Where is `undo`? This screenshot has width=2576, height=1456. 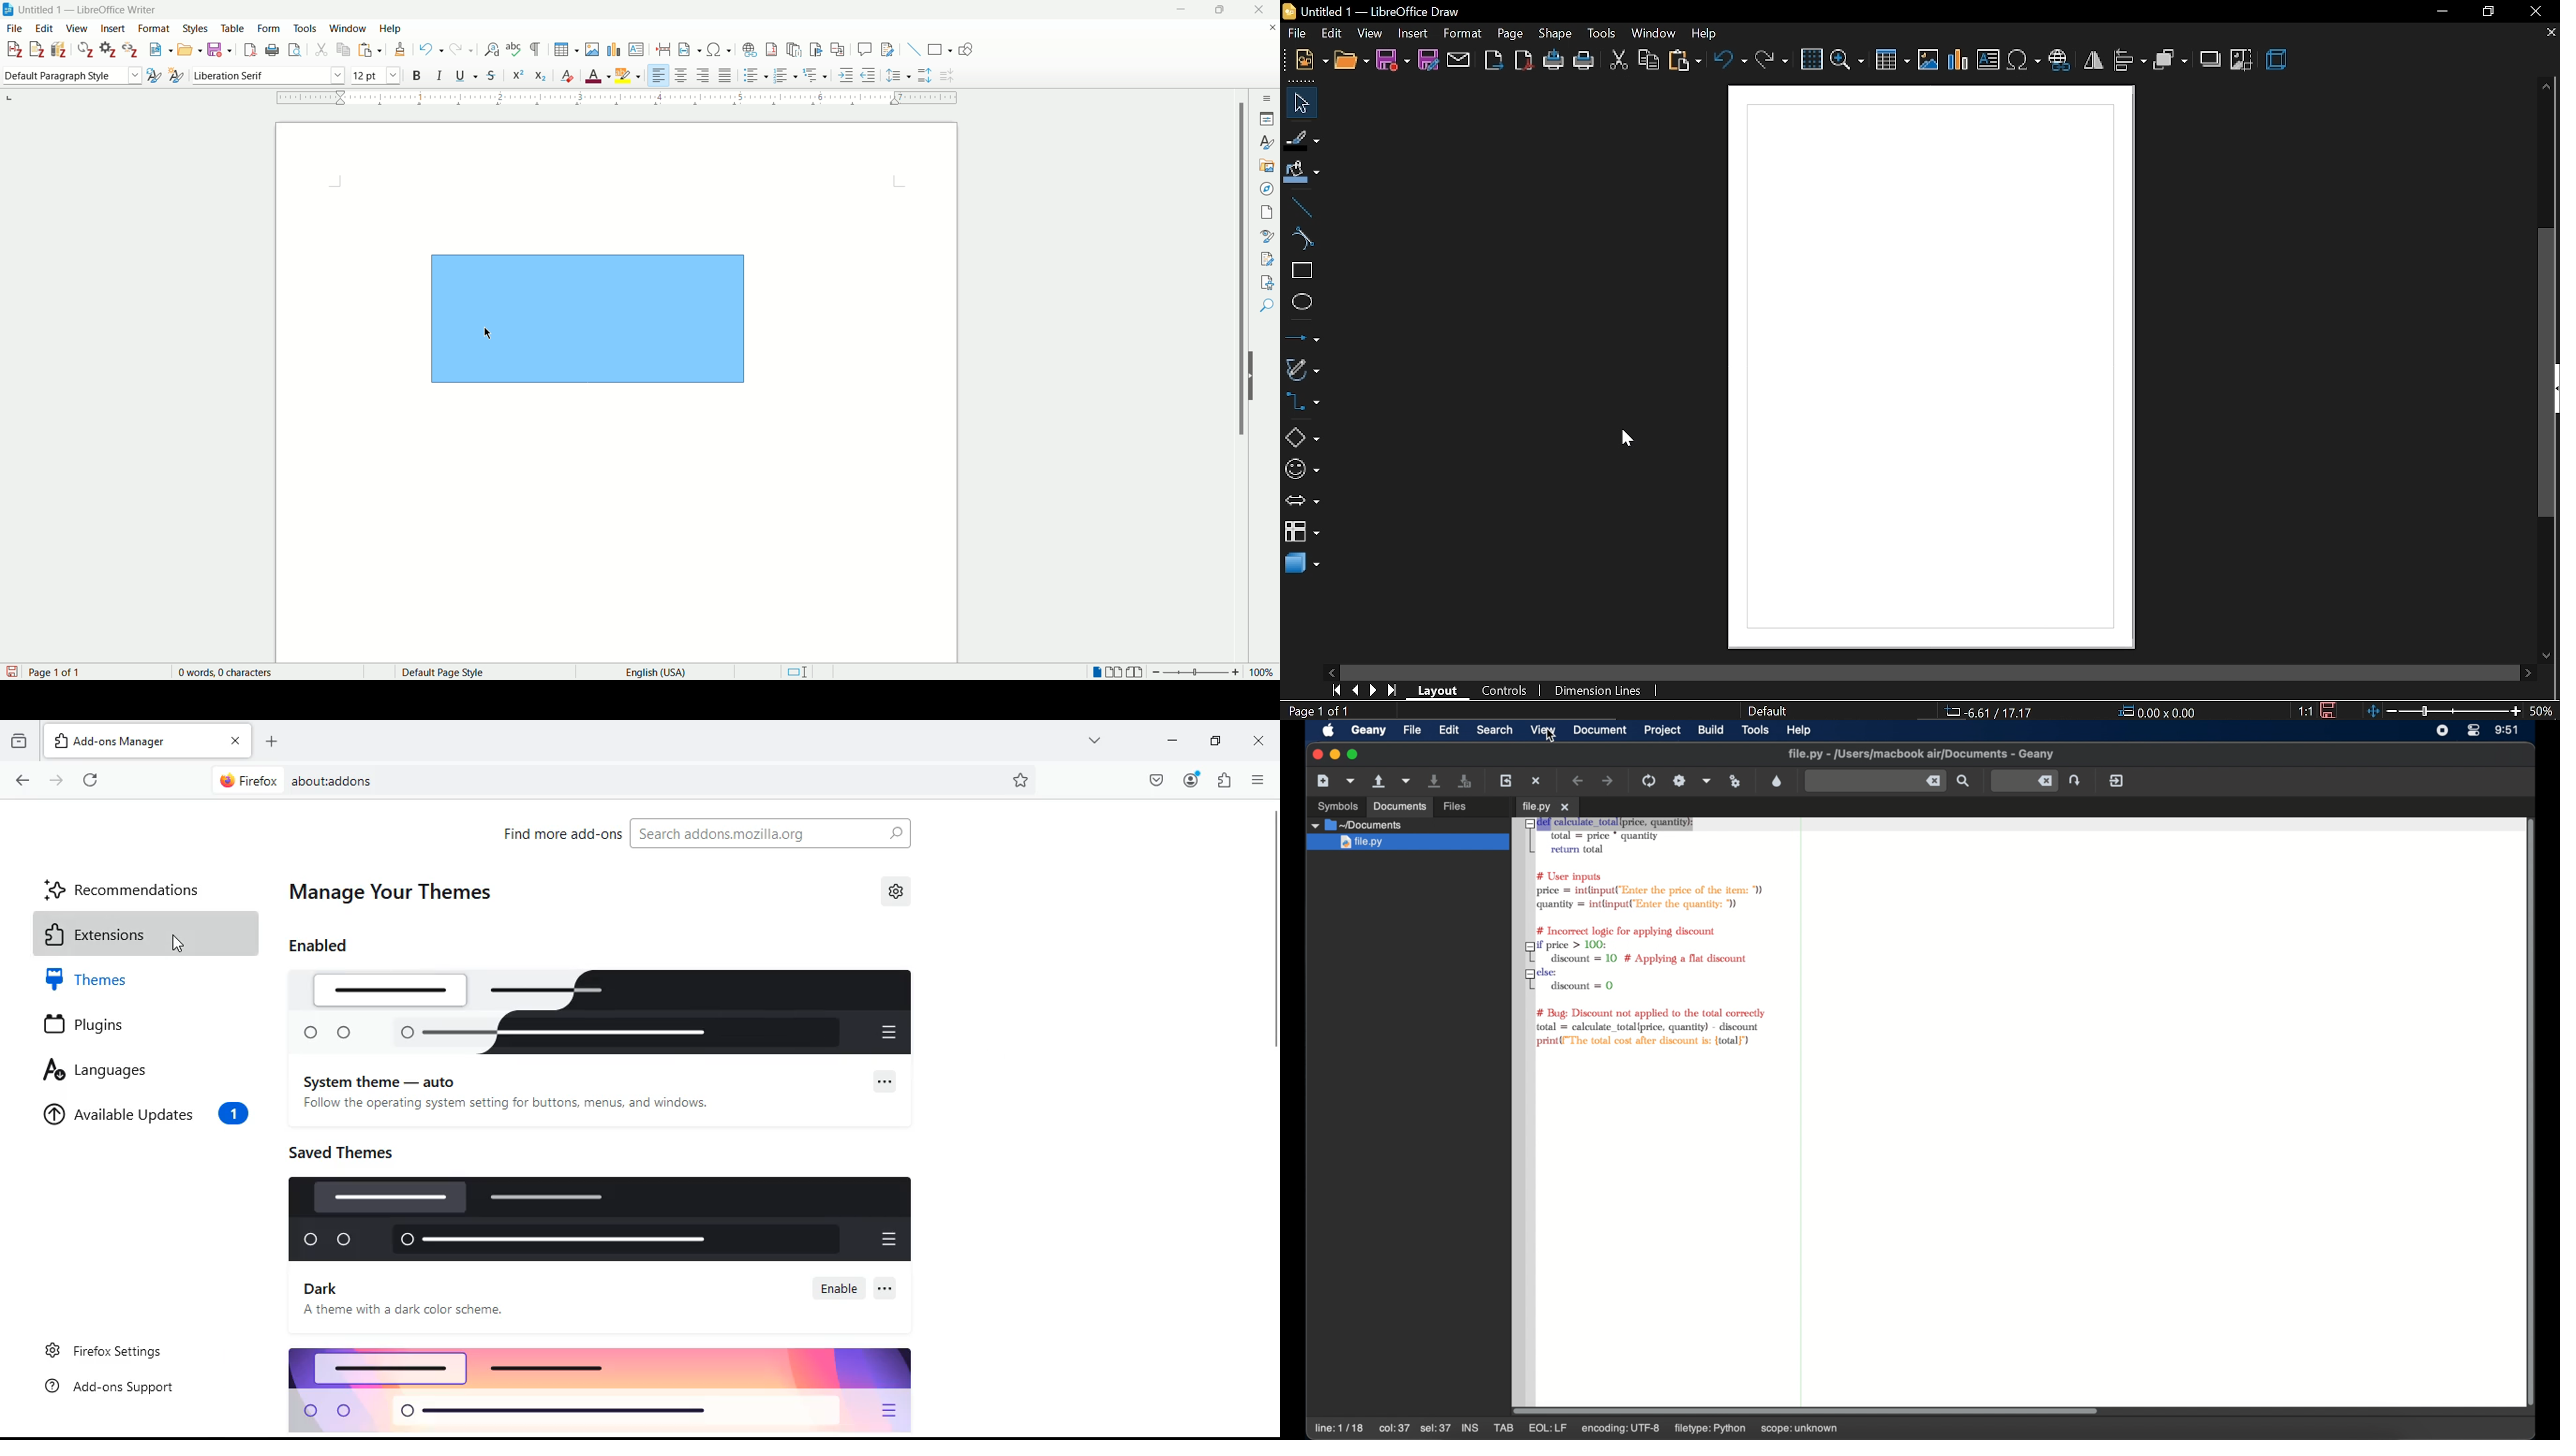
undo is located at coordinates (429, 48).